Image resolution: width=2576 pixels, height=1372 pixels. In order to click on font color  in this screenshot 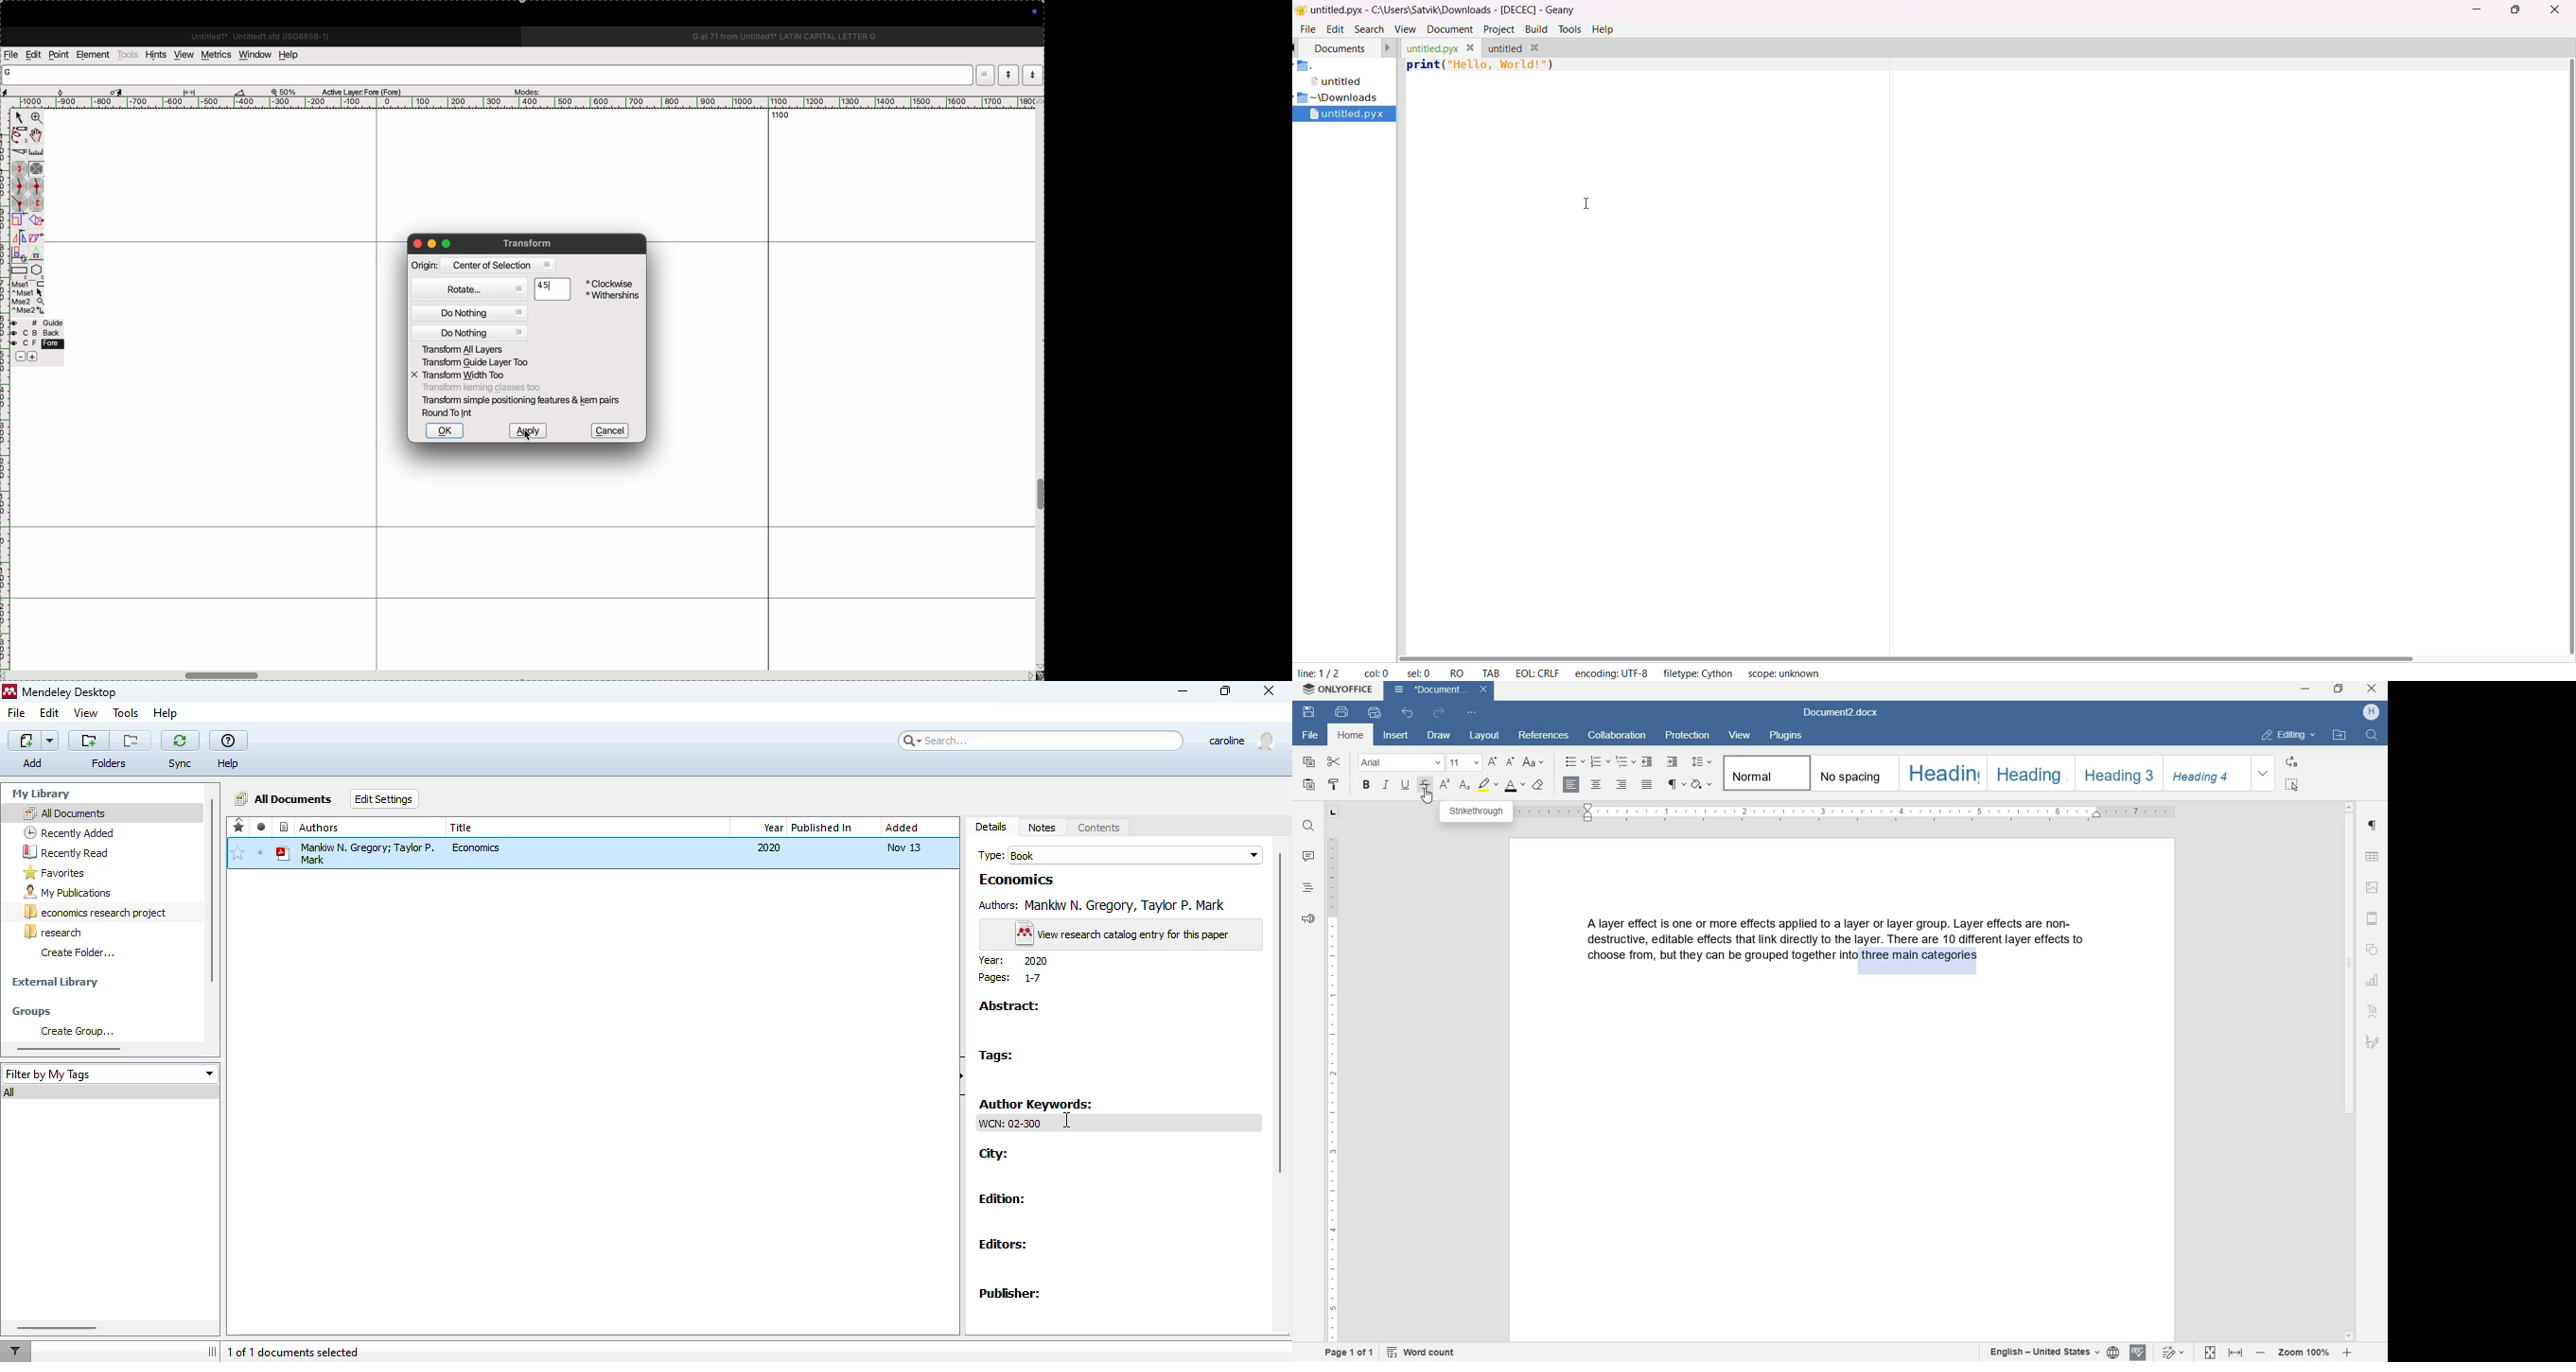, I will do `click(1516, 786)`.